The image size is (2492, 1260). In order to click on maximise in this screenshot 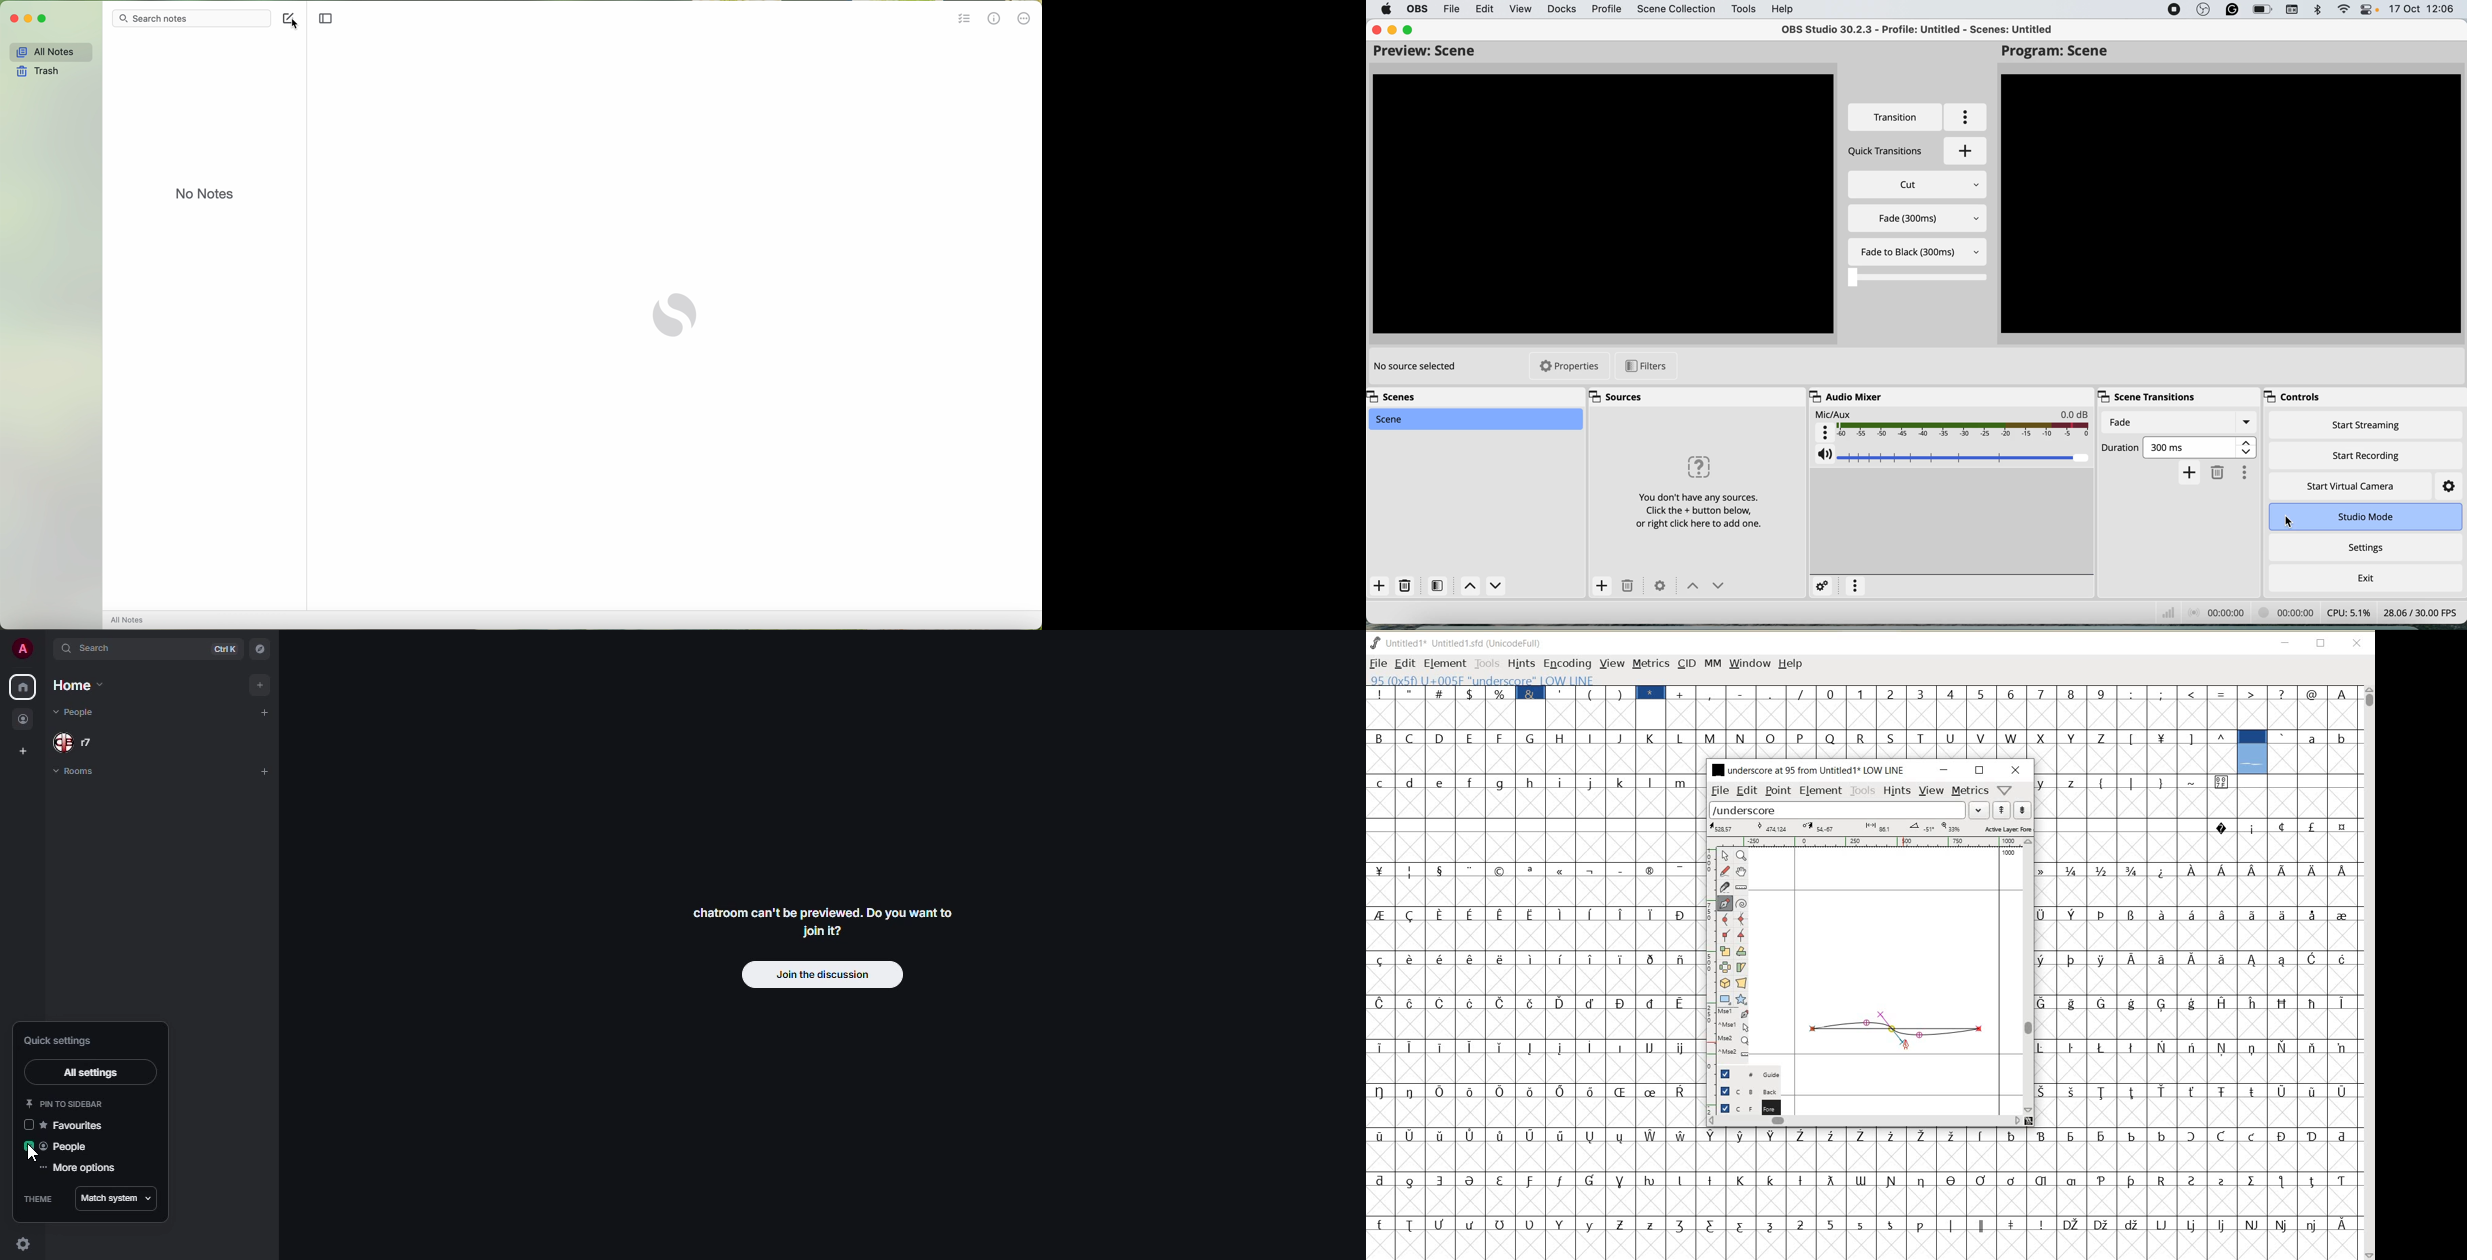, I will do `click(1411, 30)`.